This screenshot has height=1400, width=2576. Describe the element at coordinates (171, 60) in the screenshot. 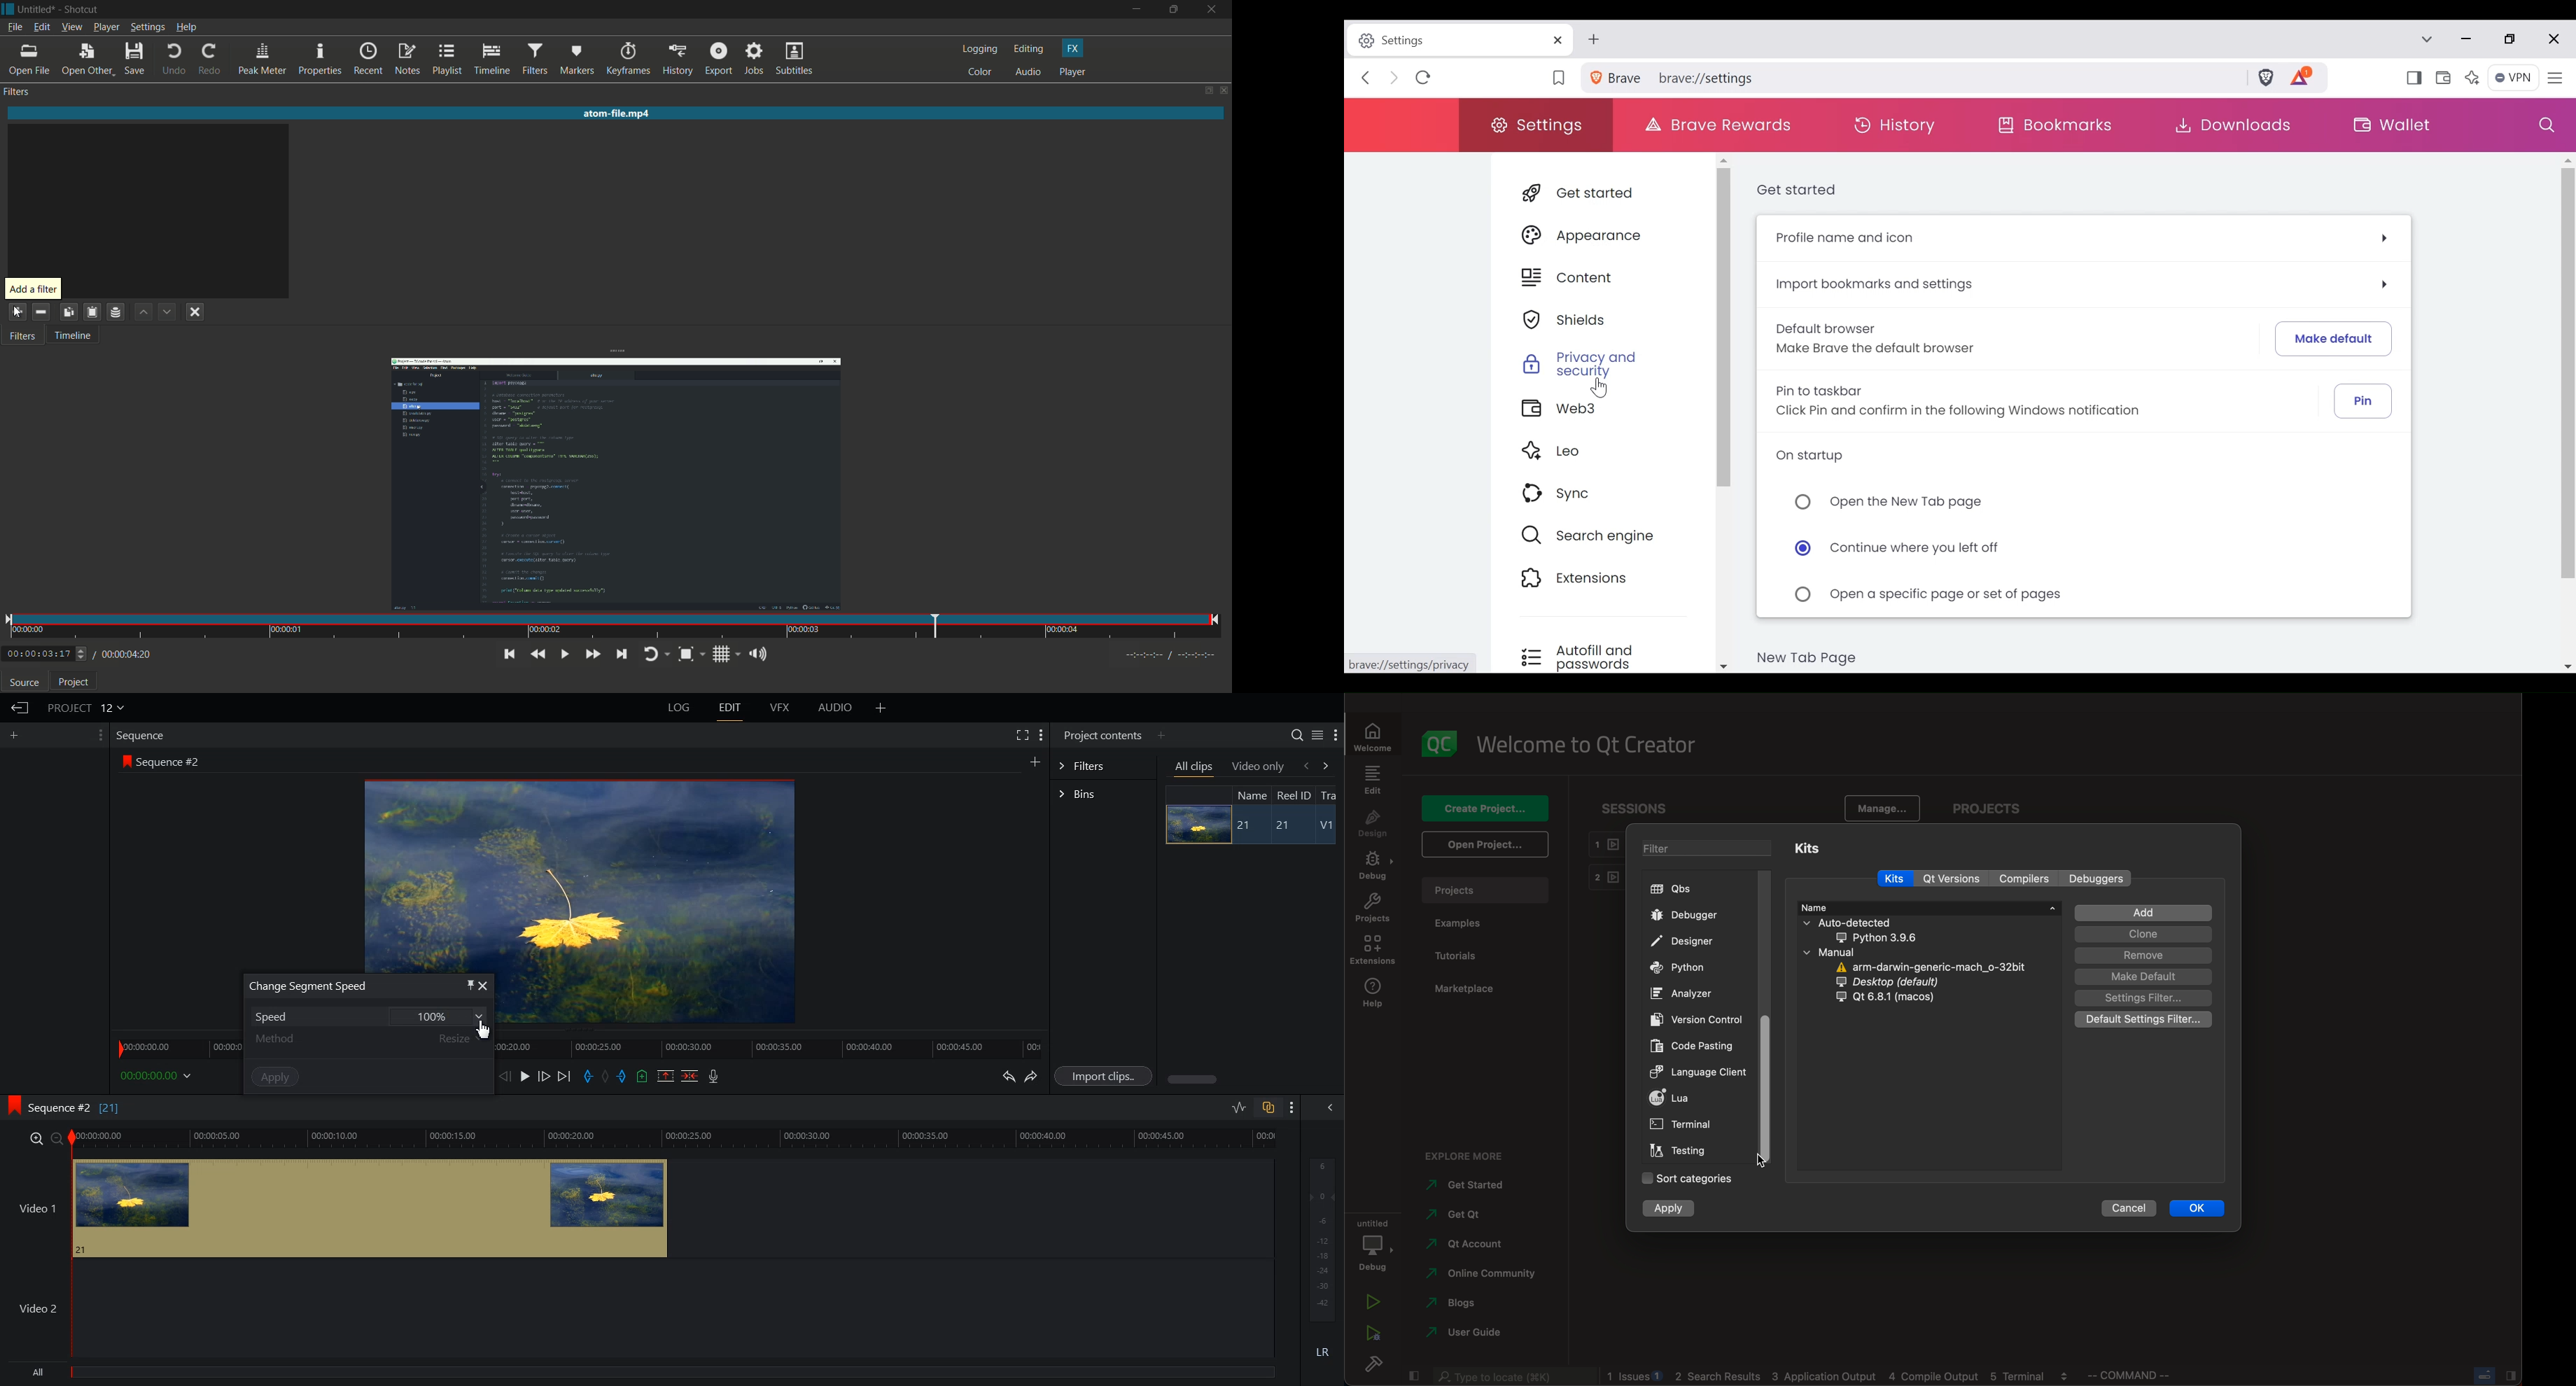

I see `undo` at that location.